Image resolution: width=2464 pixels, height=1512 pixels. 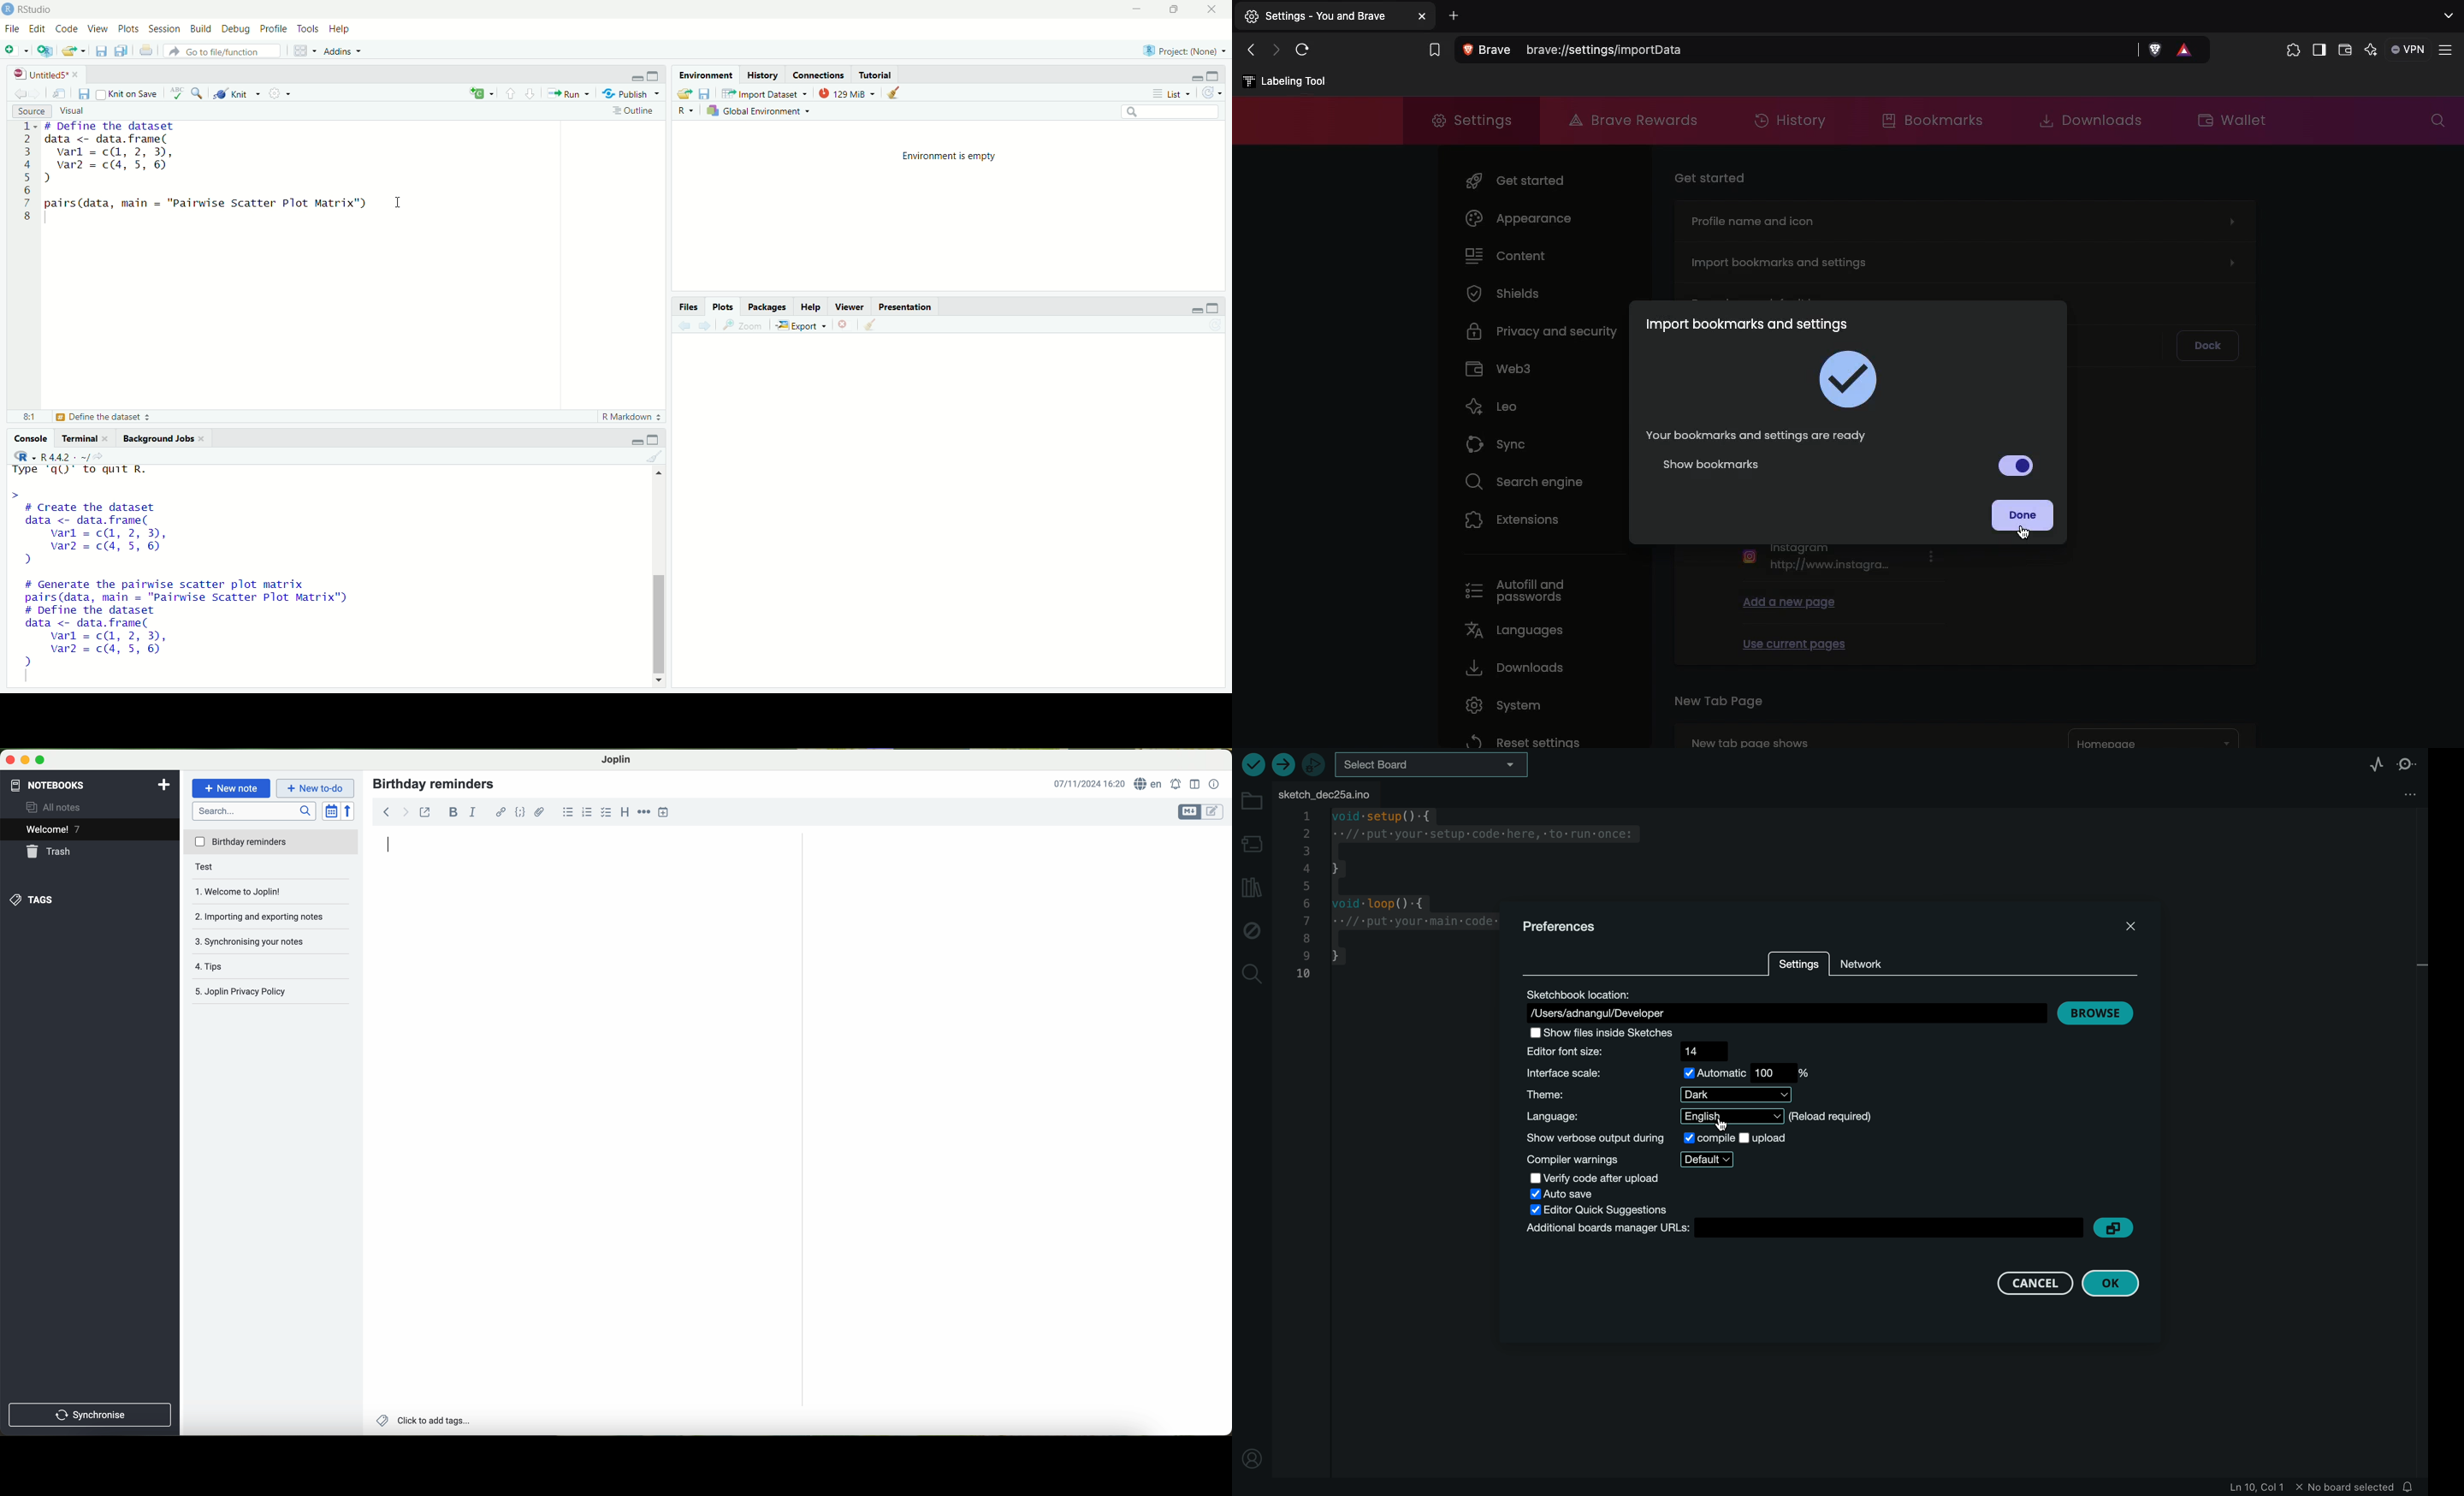 What do you see at coordinates (848, 92) in the screenshot?
I see `129kib used by R session (Source: Windows System)` at bounding box center [848, 92].